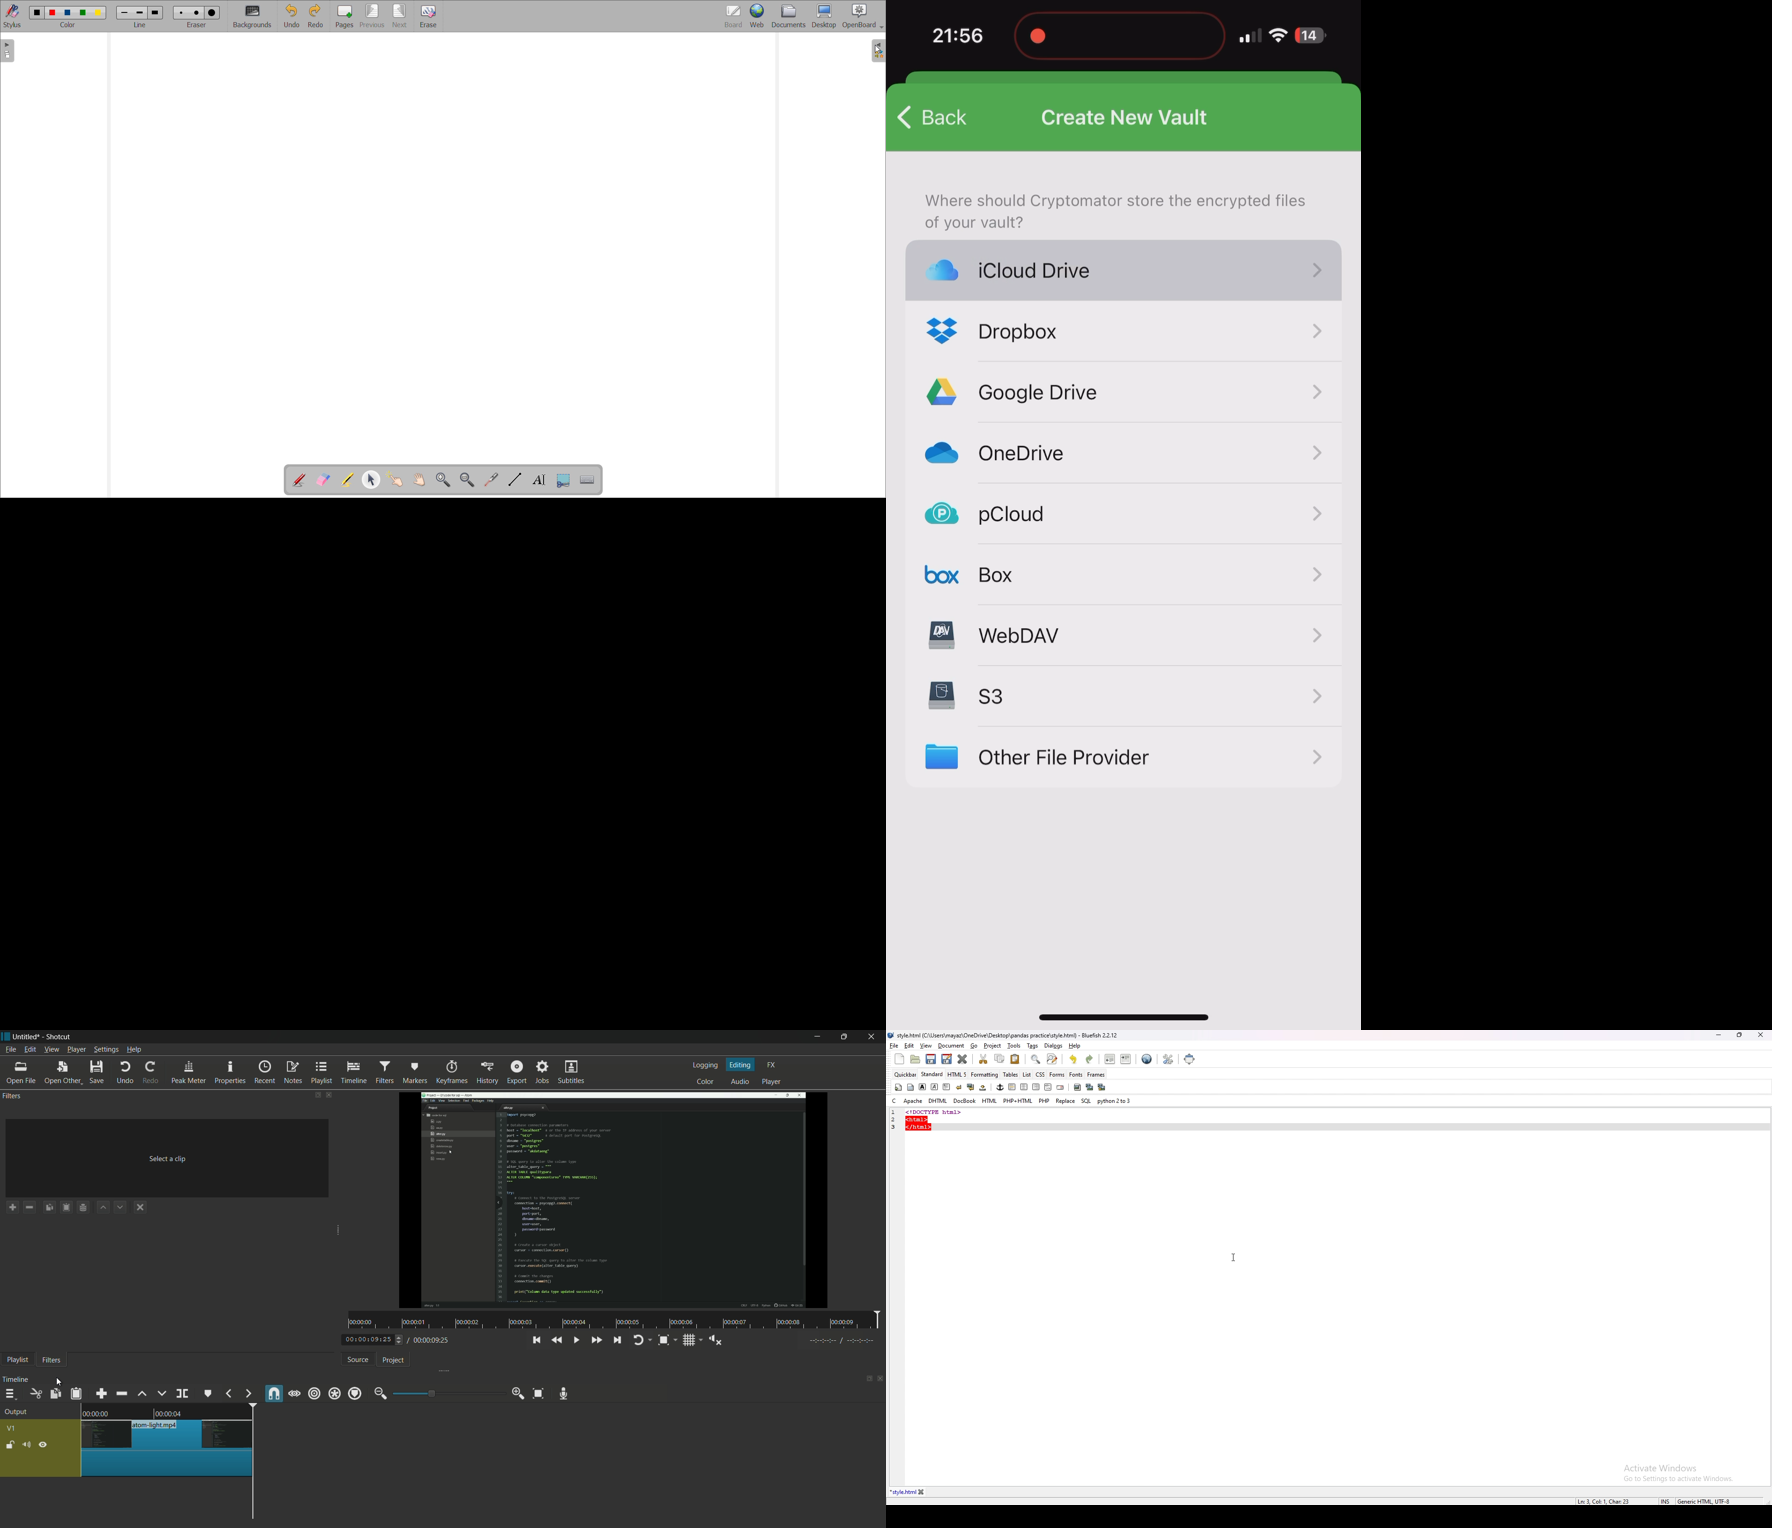 This screenshot has height=1540, width=1792. Describe the element at coordinates (1235, 1257) in the screenshot. I see `cursor` at that location.